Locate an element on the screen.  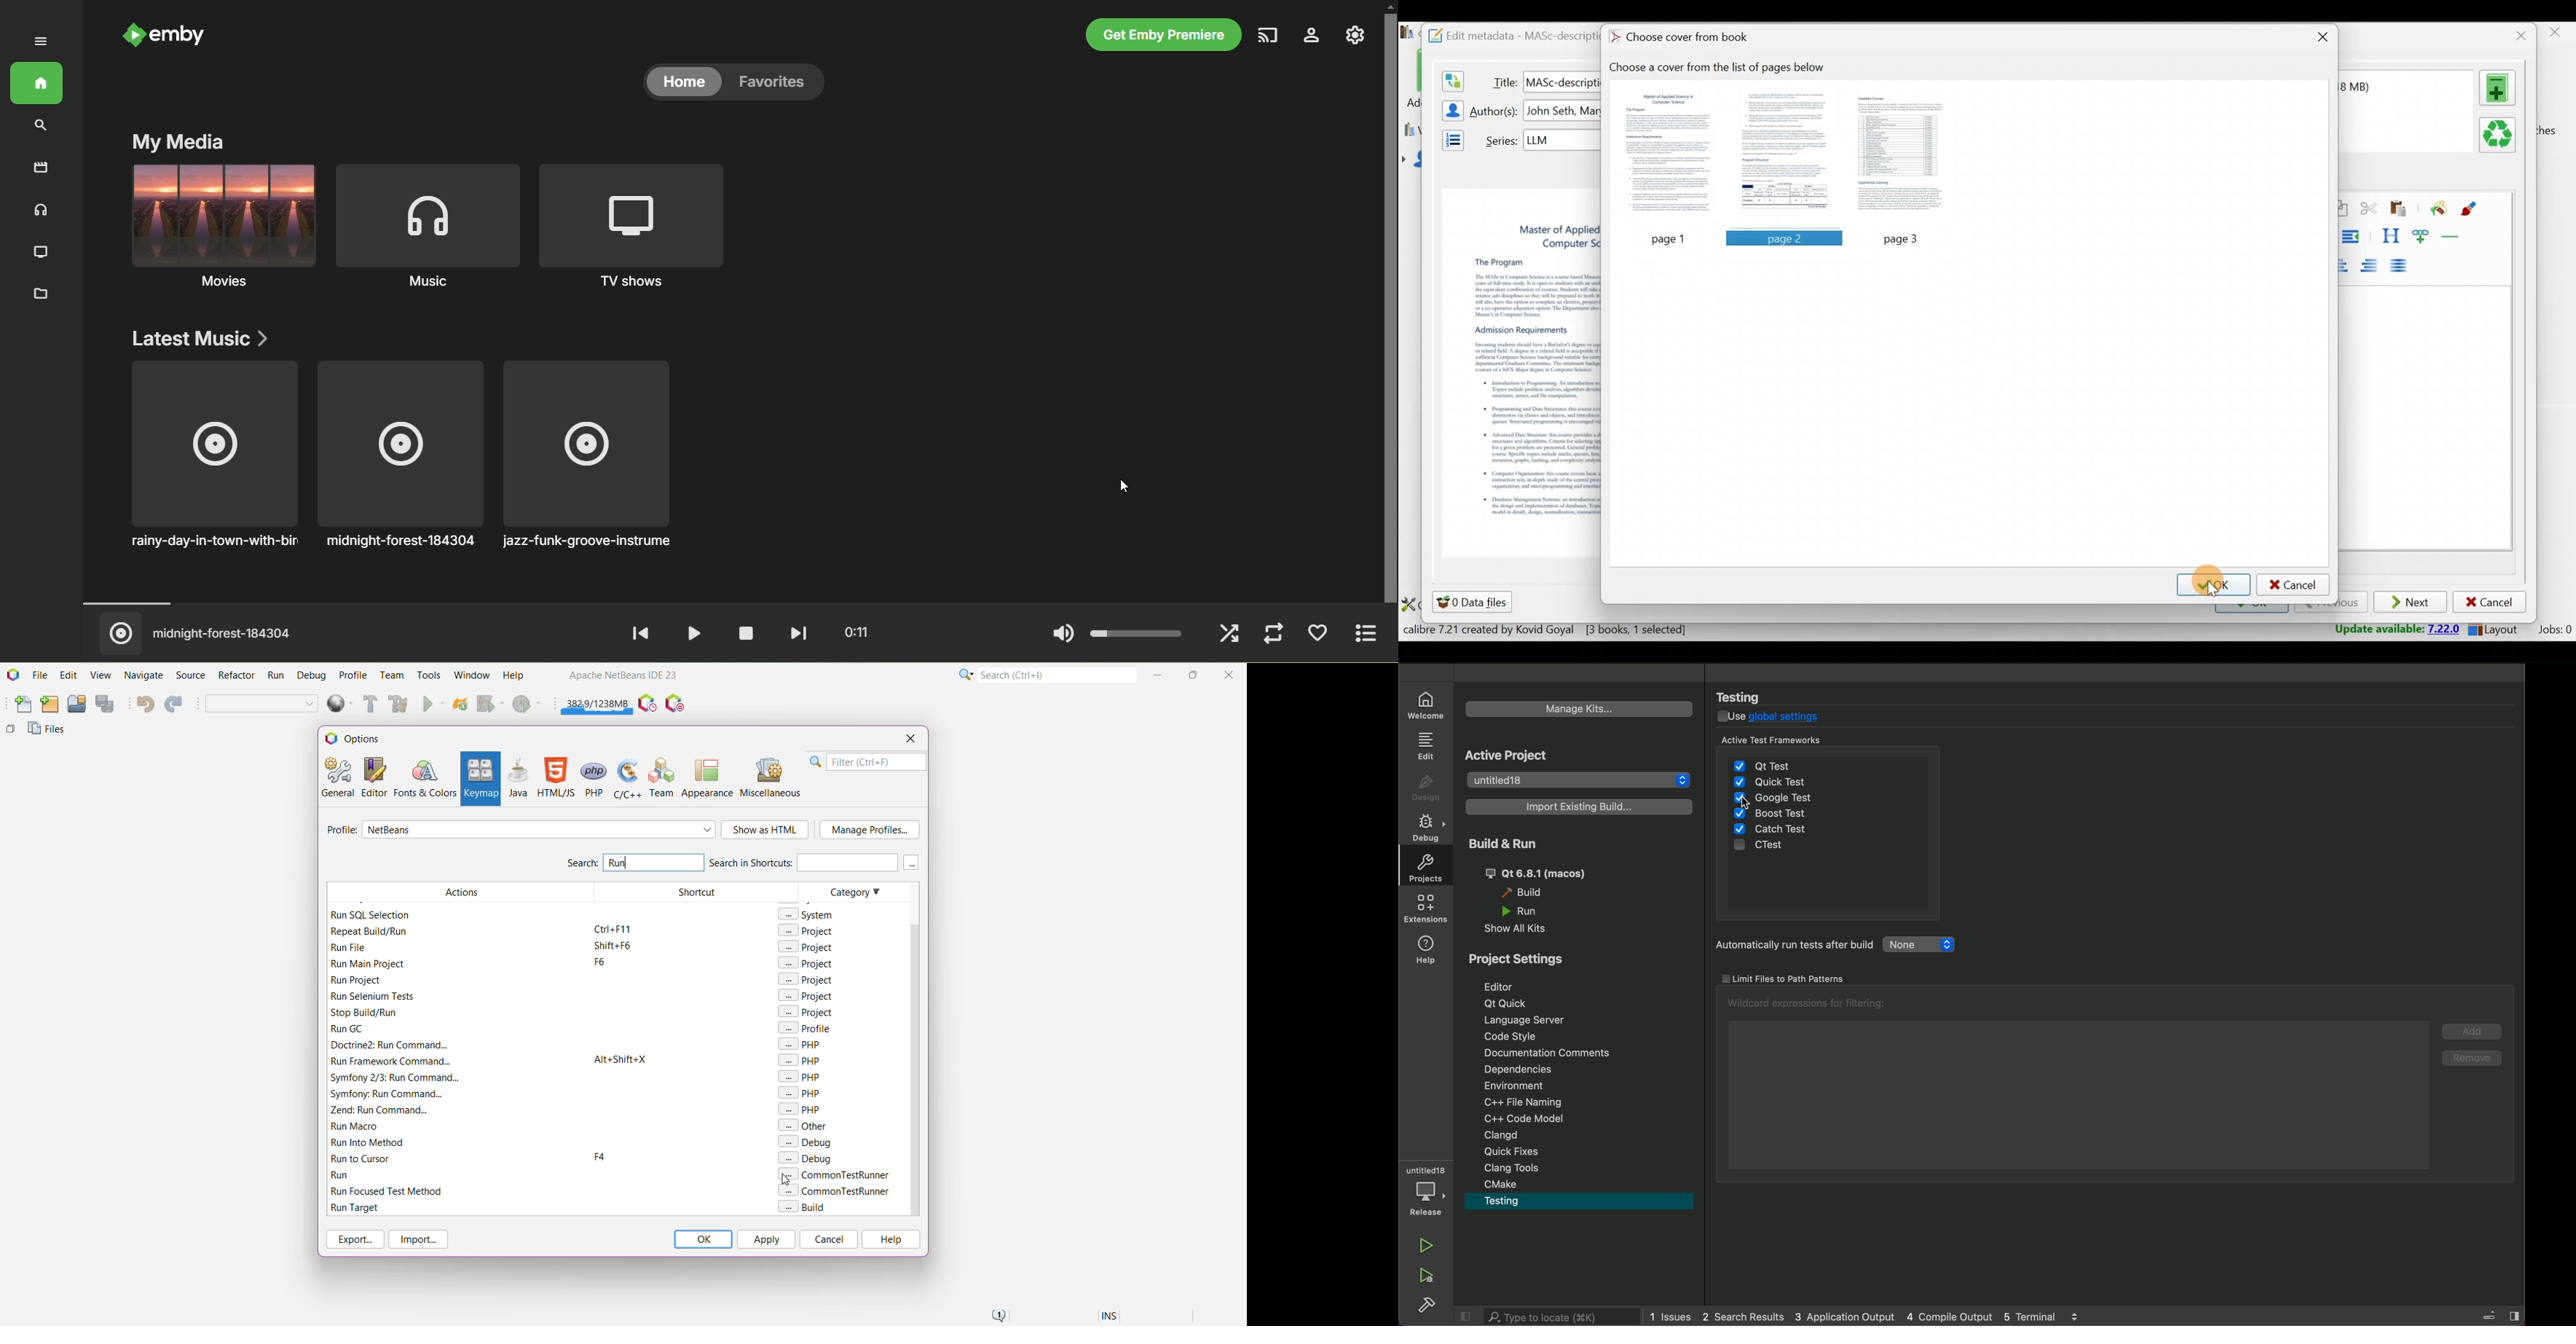
fast forward is located at coordinates (795, 633).